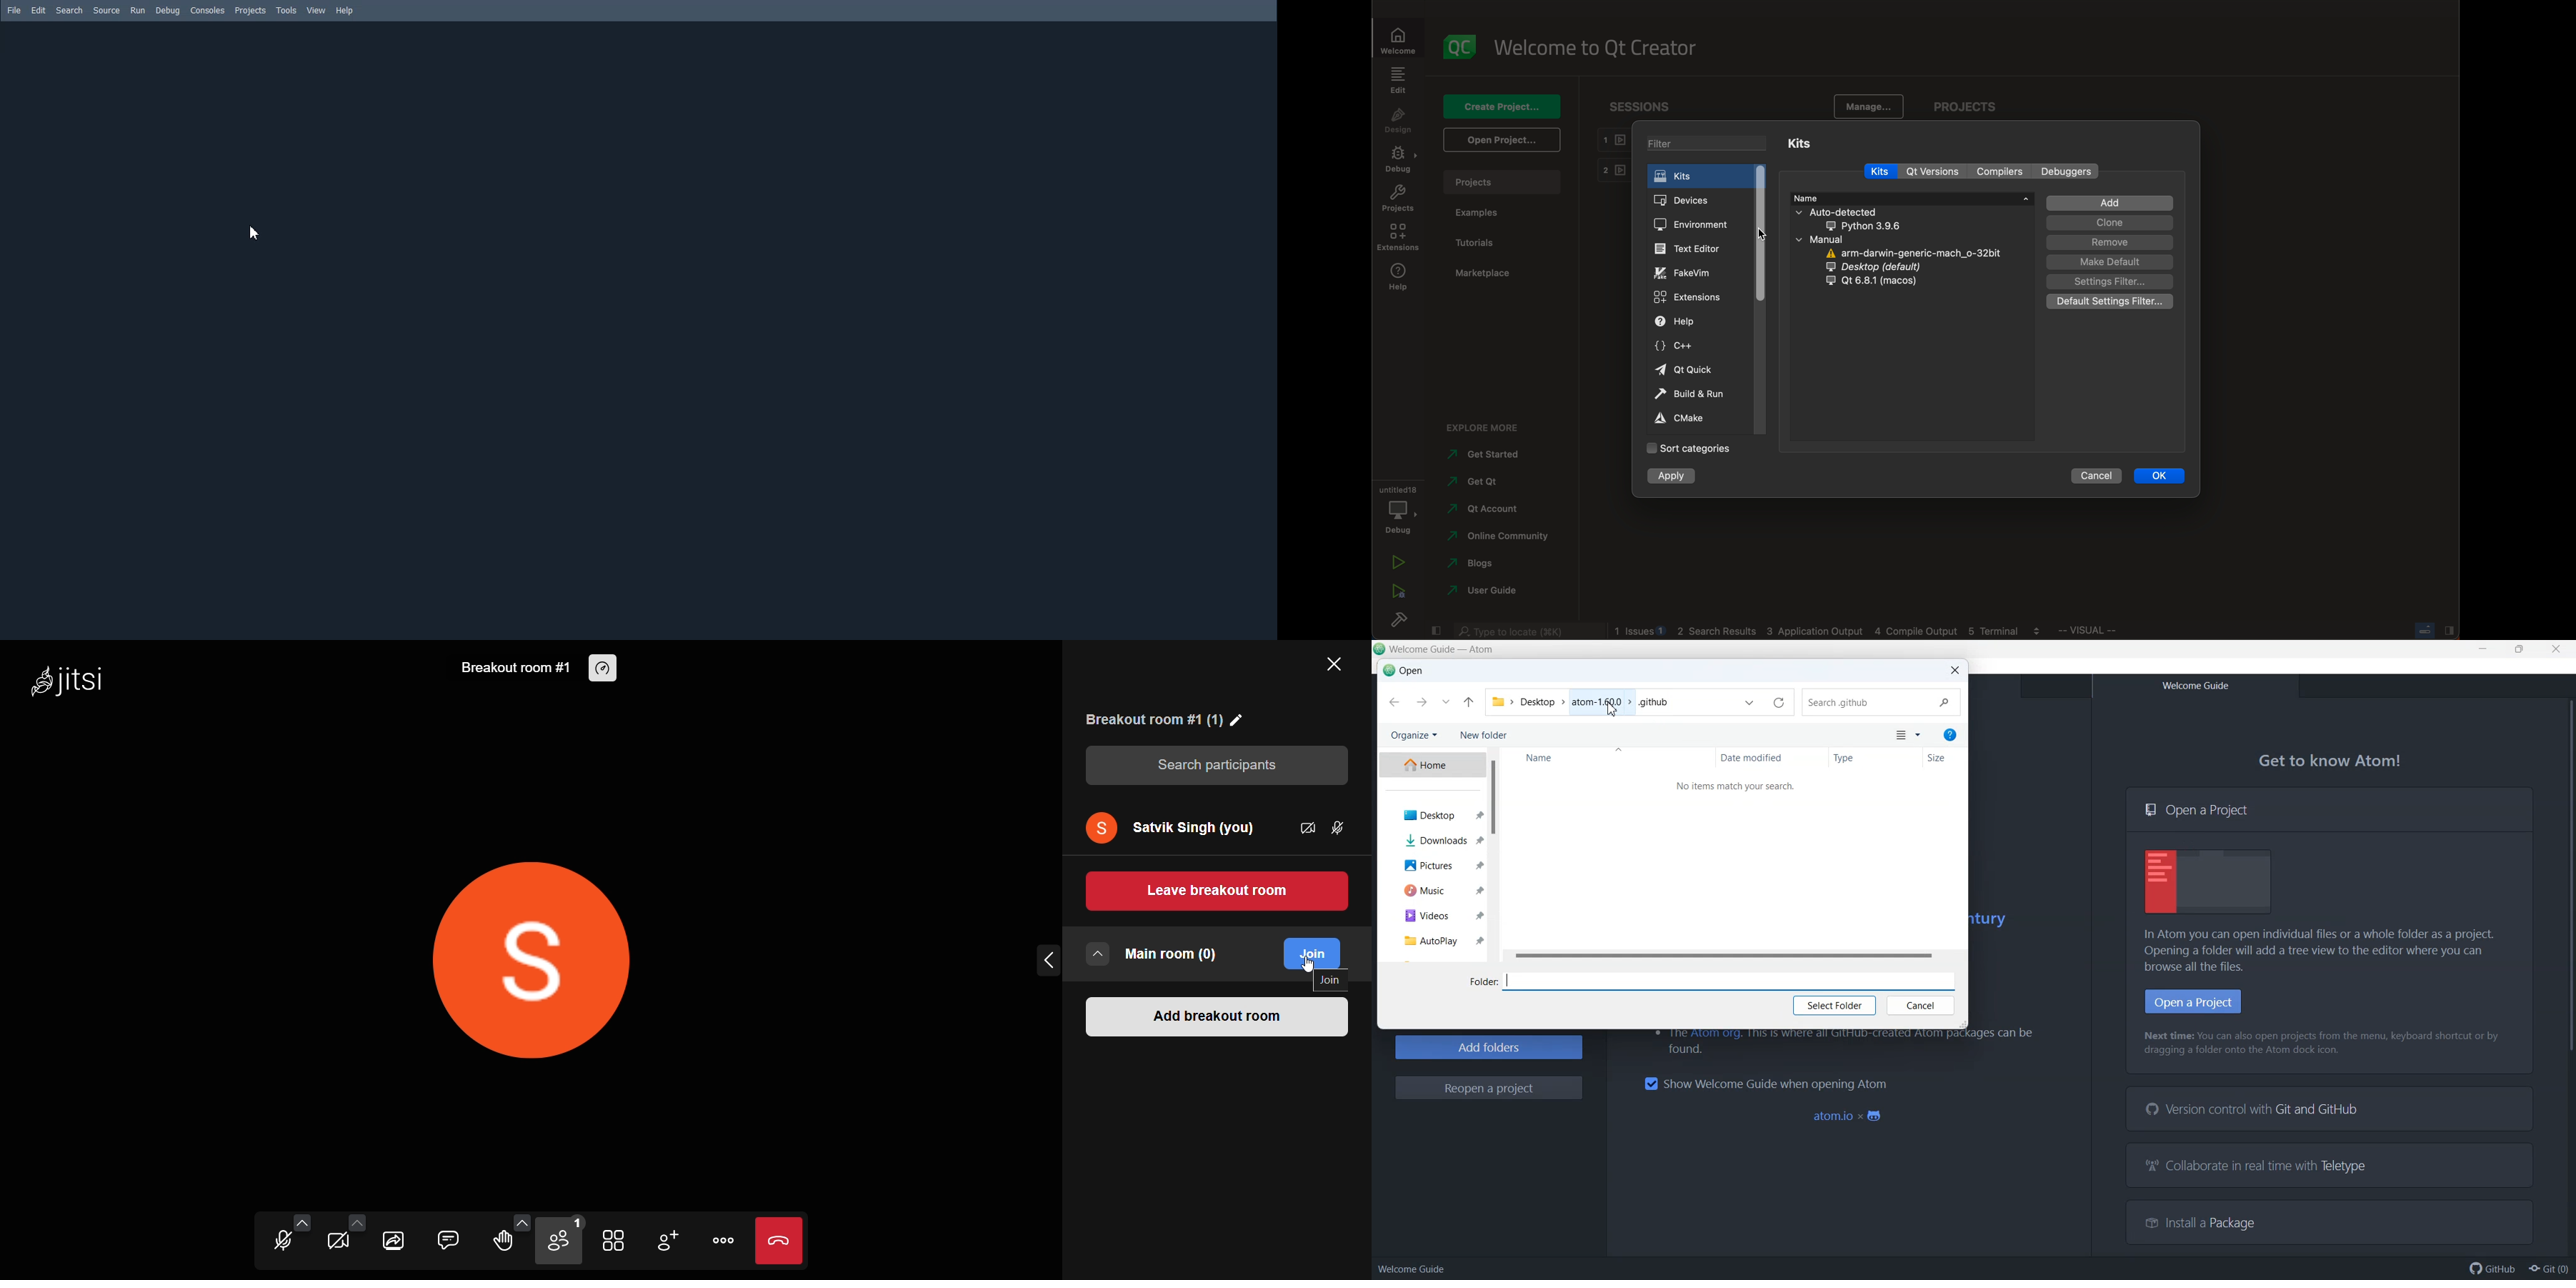 This screenshot has height=1288, width=2576. What do you see at coordinates (1611, 710) in the screenshot?
I see `Cursor` at bounding box center [1611, 710].